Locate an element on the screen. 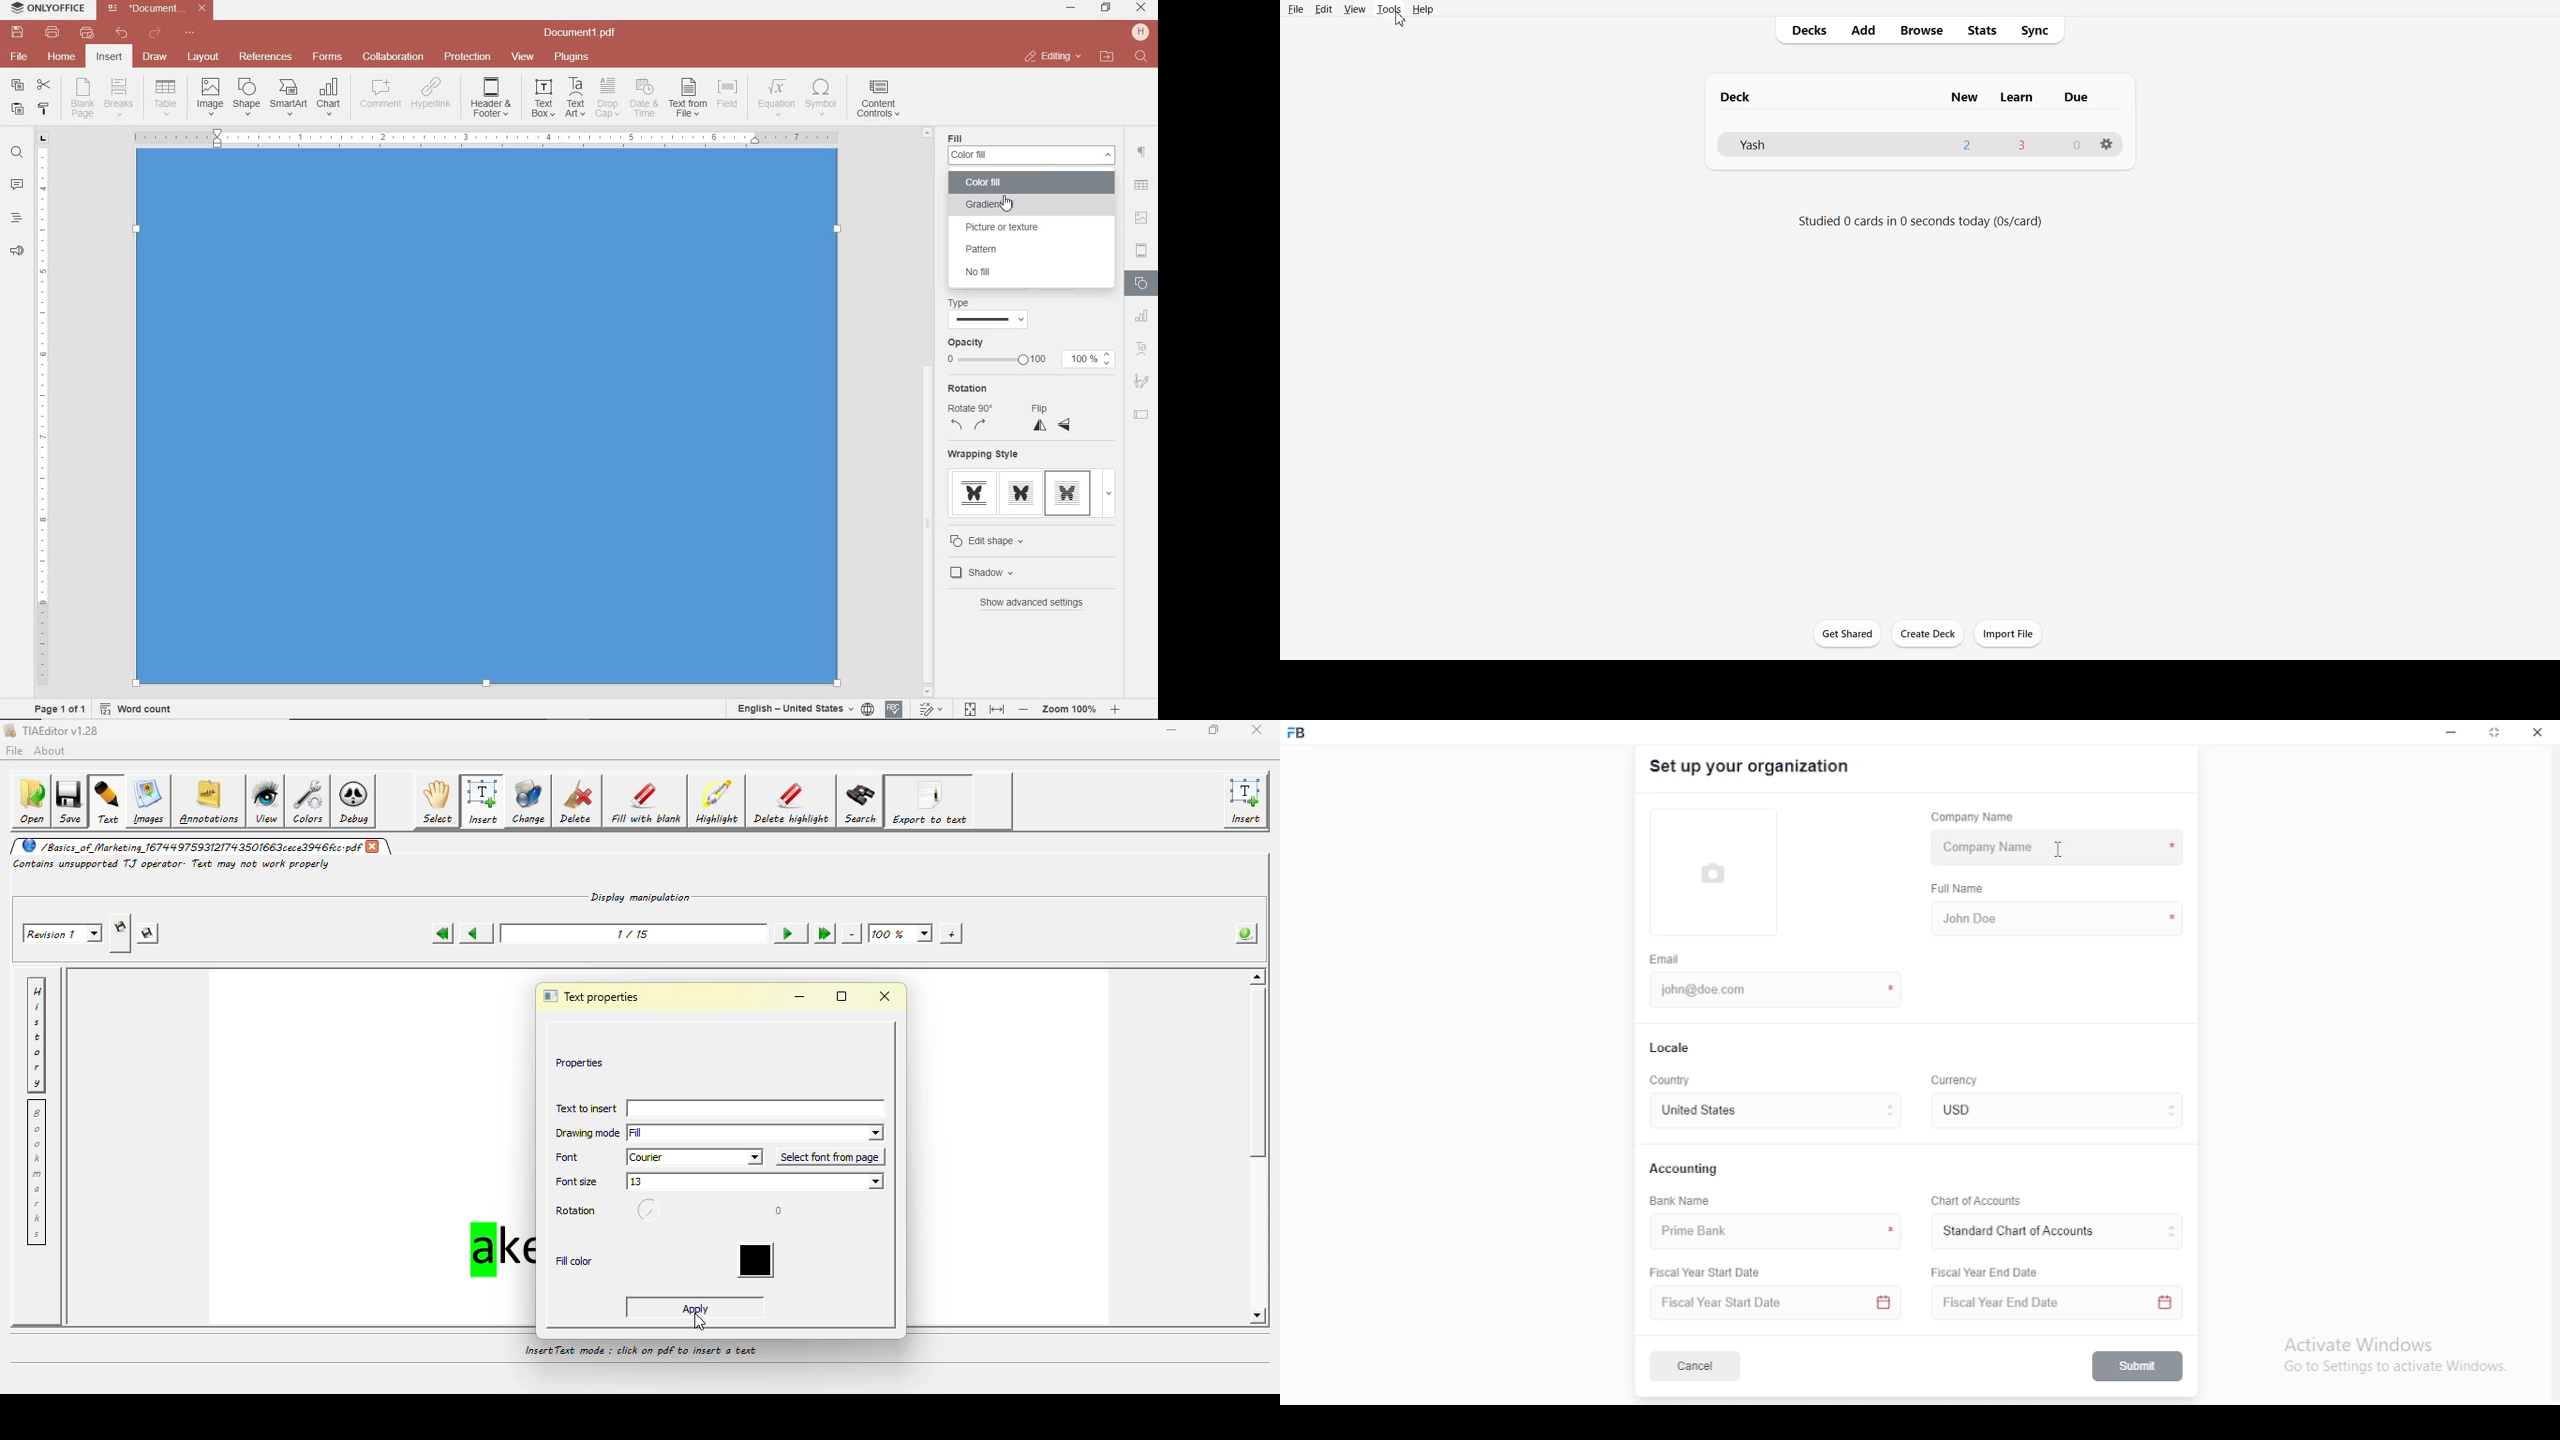 This screenshot has height=1456, width=2576. country is located at coordinates (1672, 1081).